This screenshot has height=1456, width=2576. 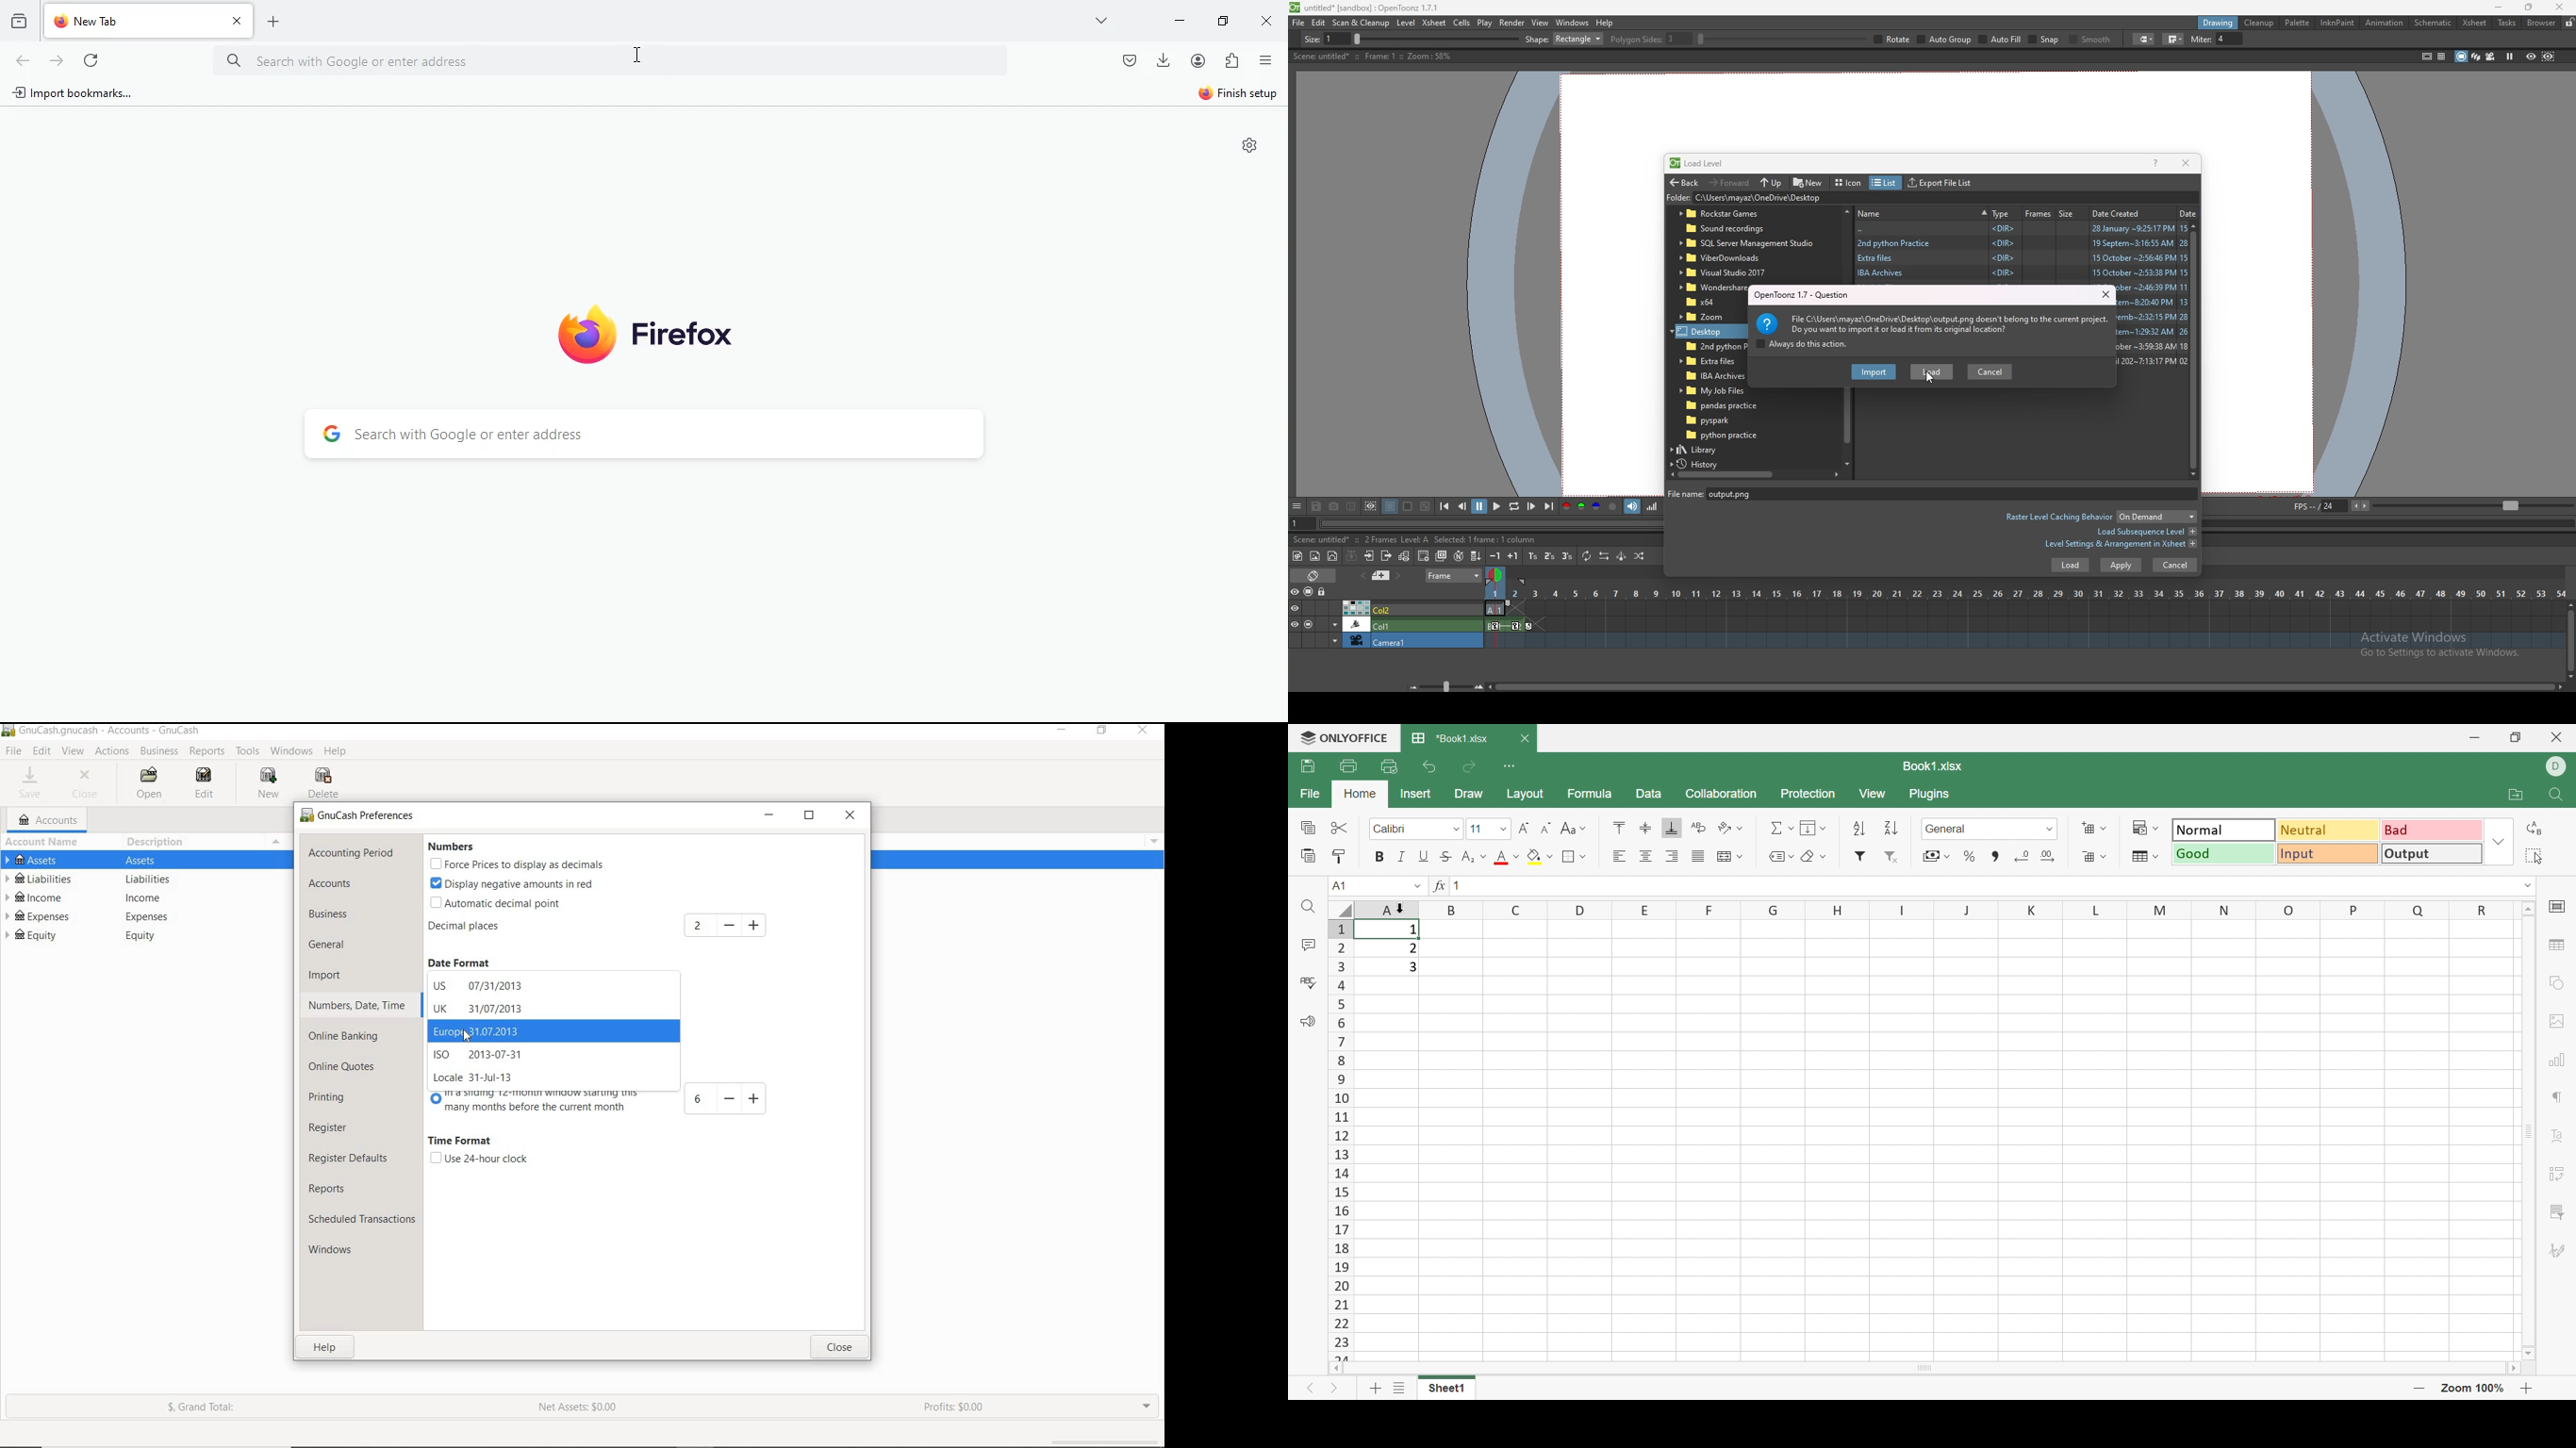 I want to click on *Book1.xlsx, so click(x=1450, y=737).